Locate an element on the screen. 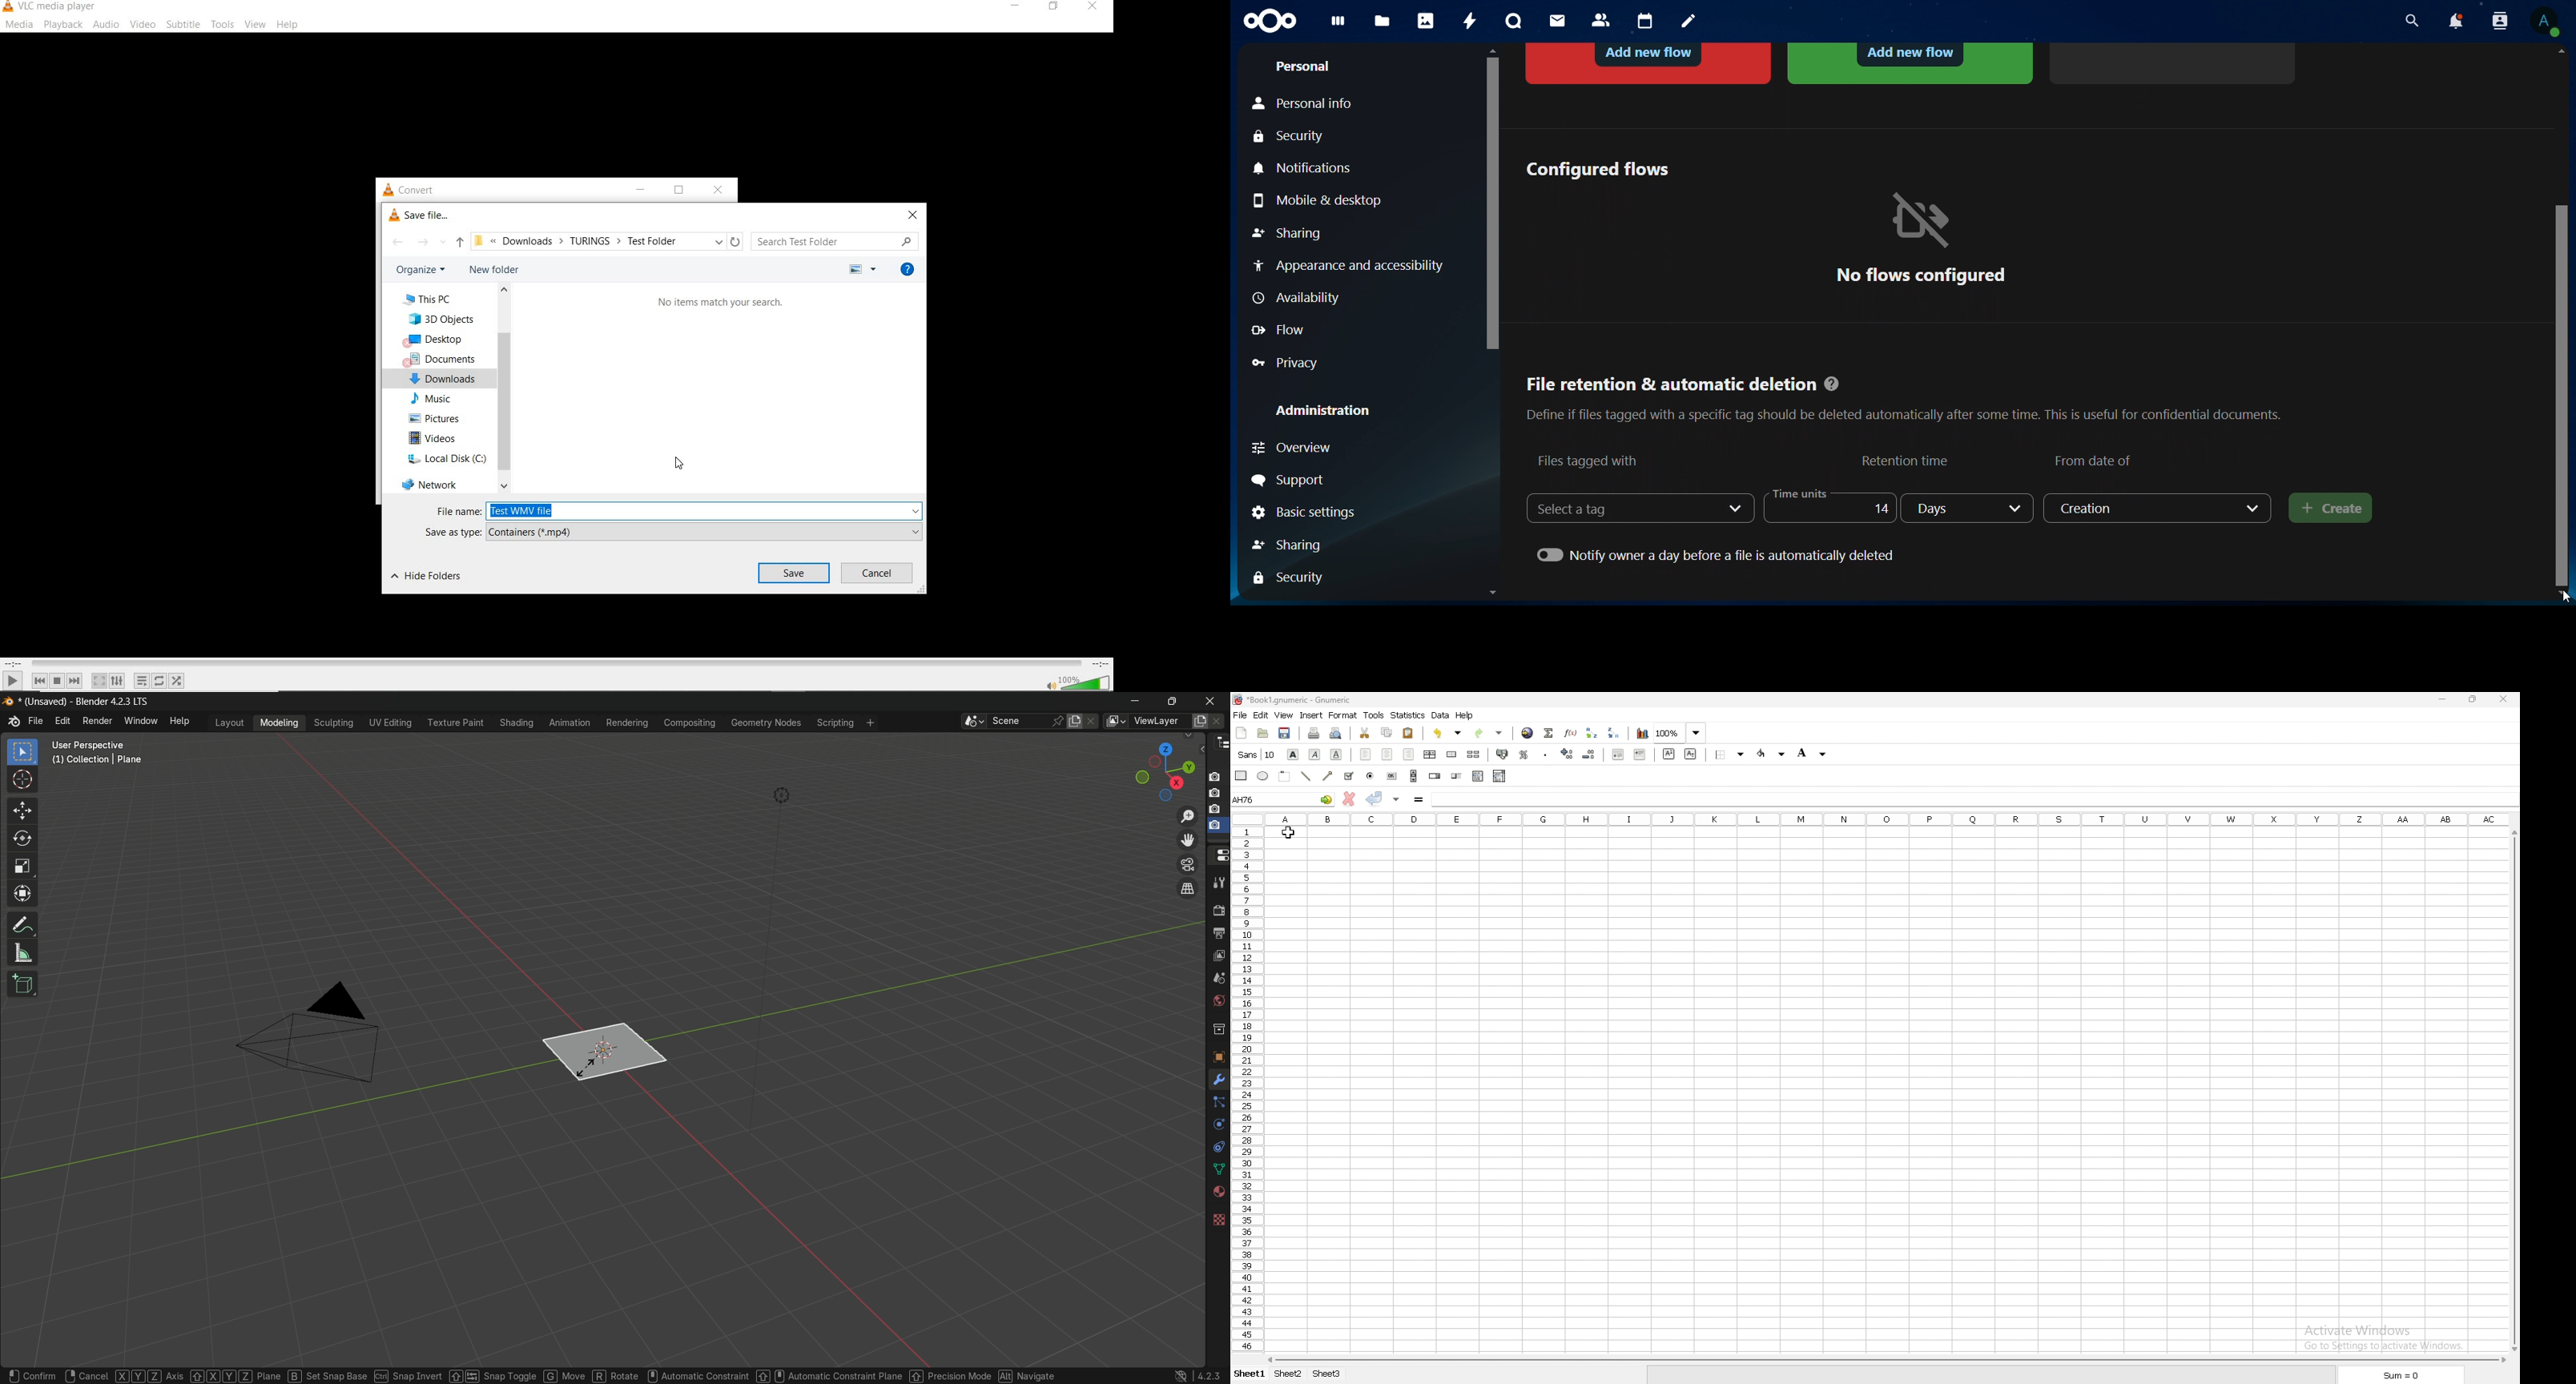 This screenshot has height=1400, width=2576. from date of is located at coordinates (2096, 459).